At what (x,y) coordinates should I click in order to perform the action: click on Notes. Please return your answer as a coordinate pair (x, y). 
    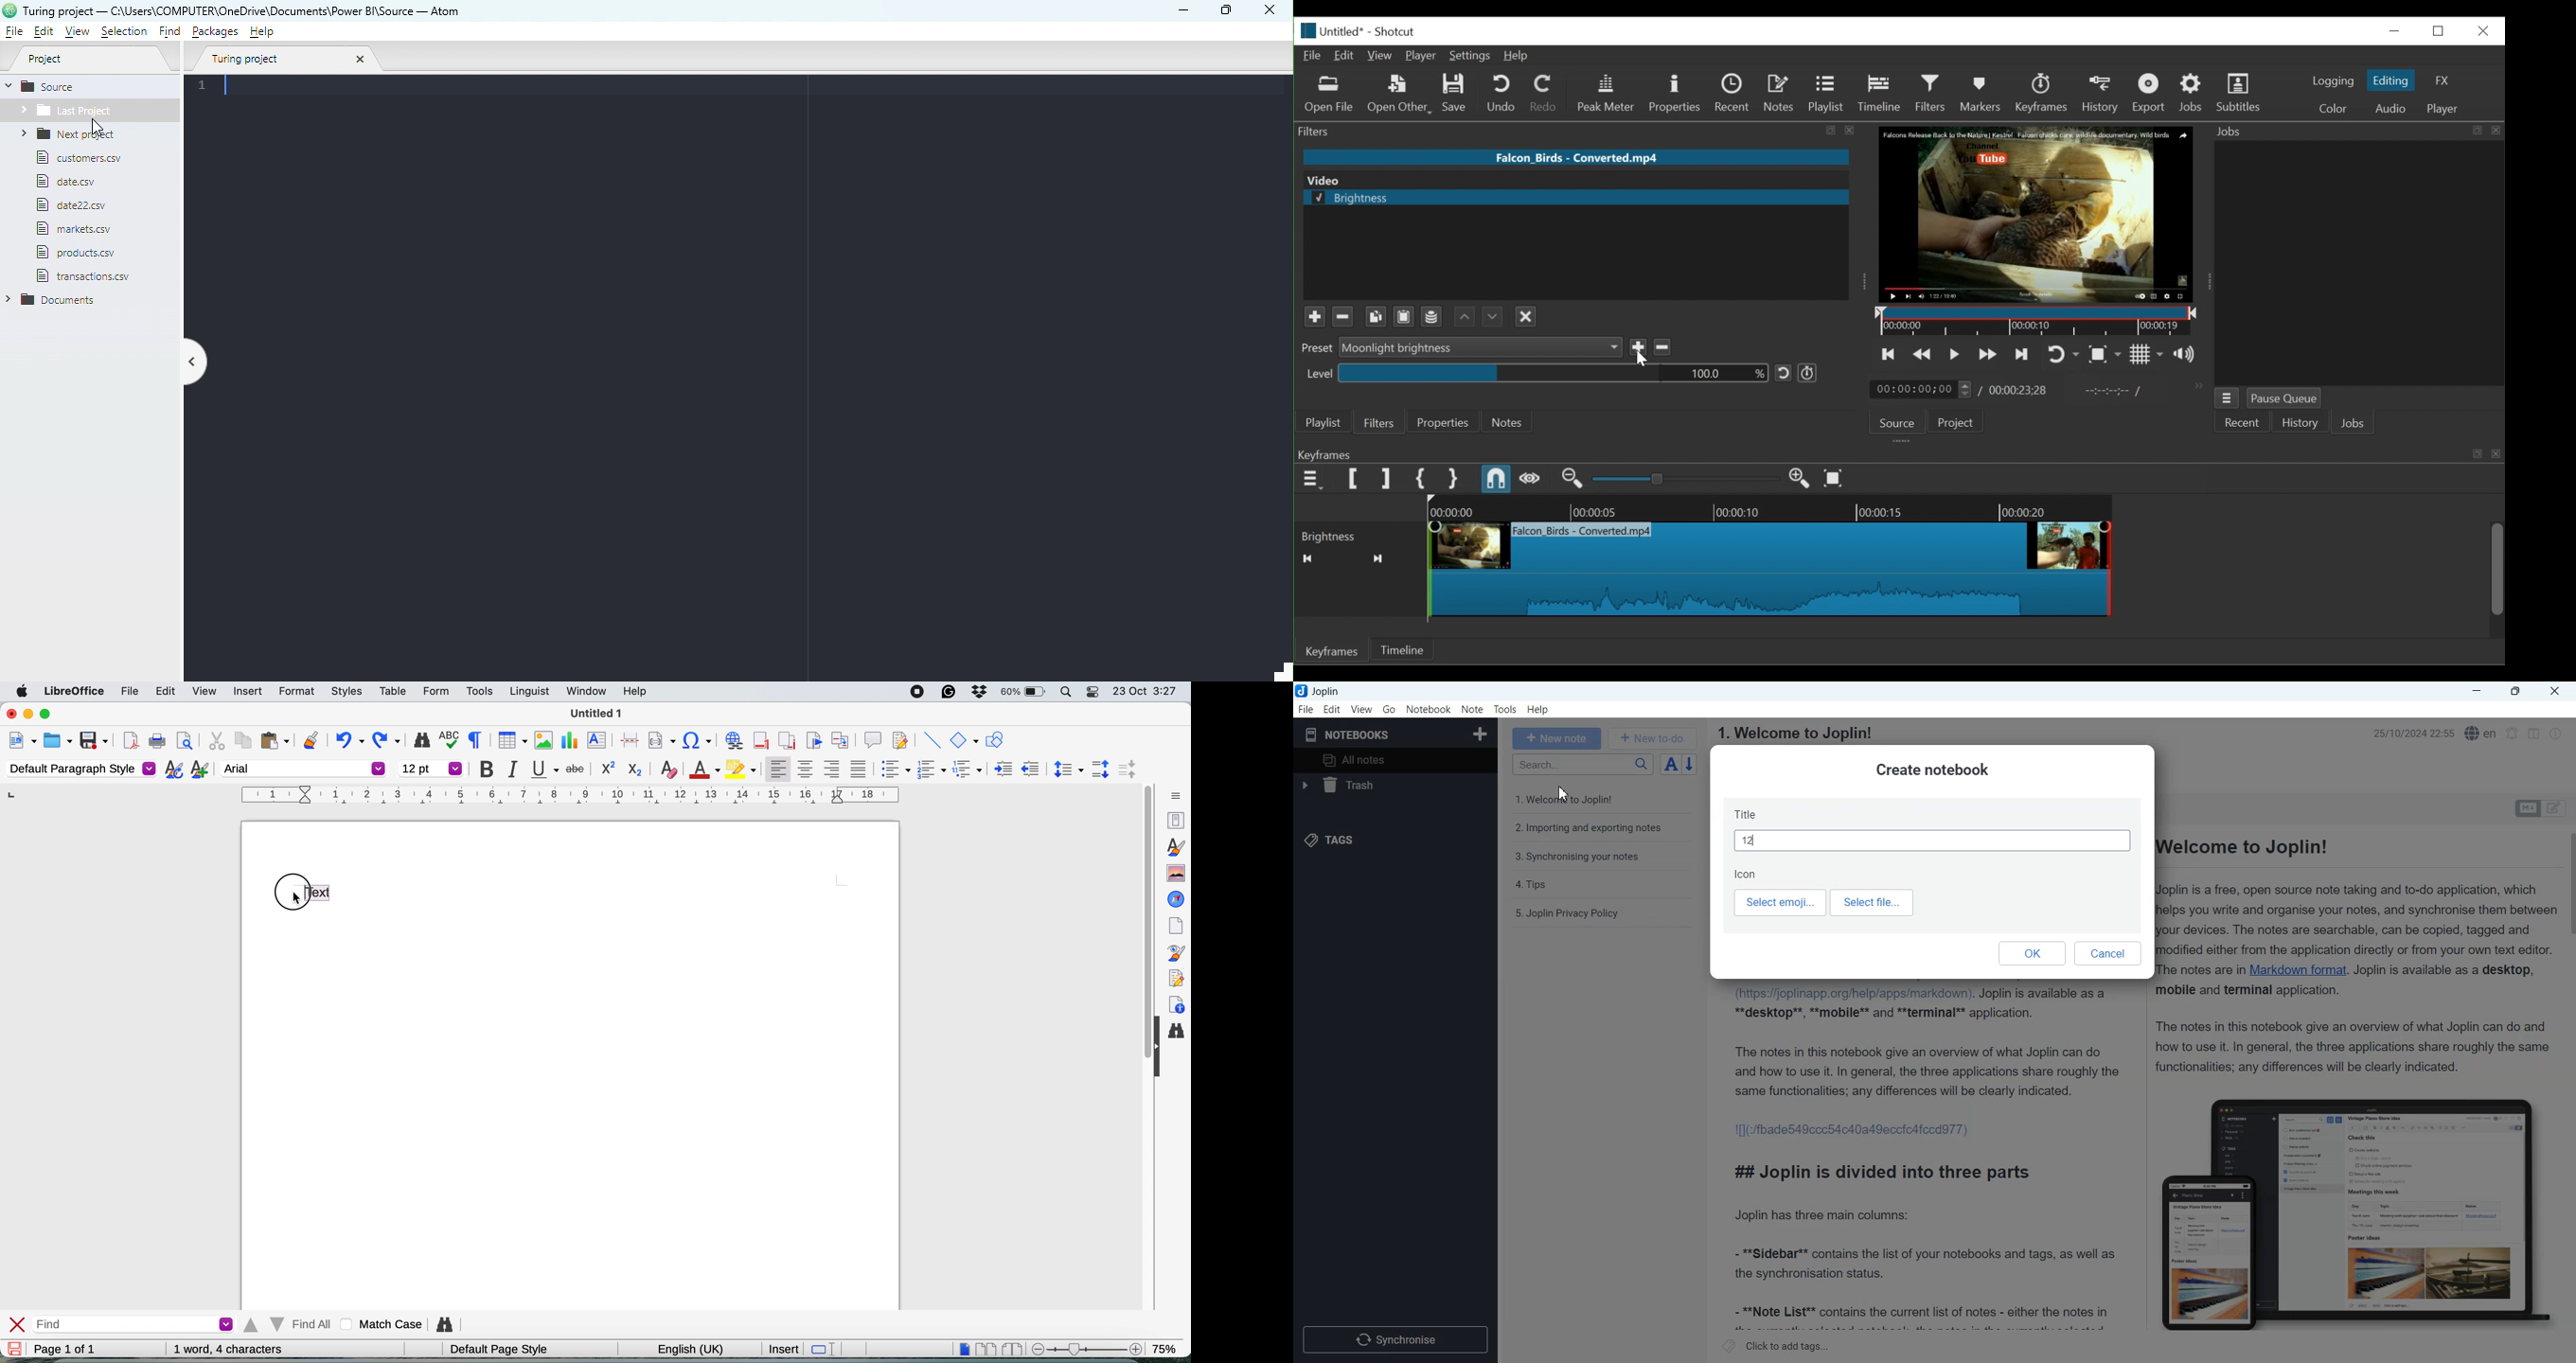
    Looking at the image, I should click on (1510, 422).